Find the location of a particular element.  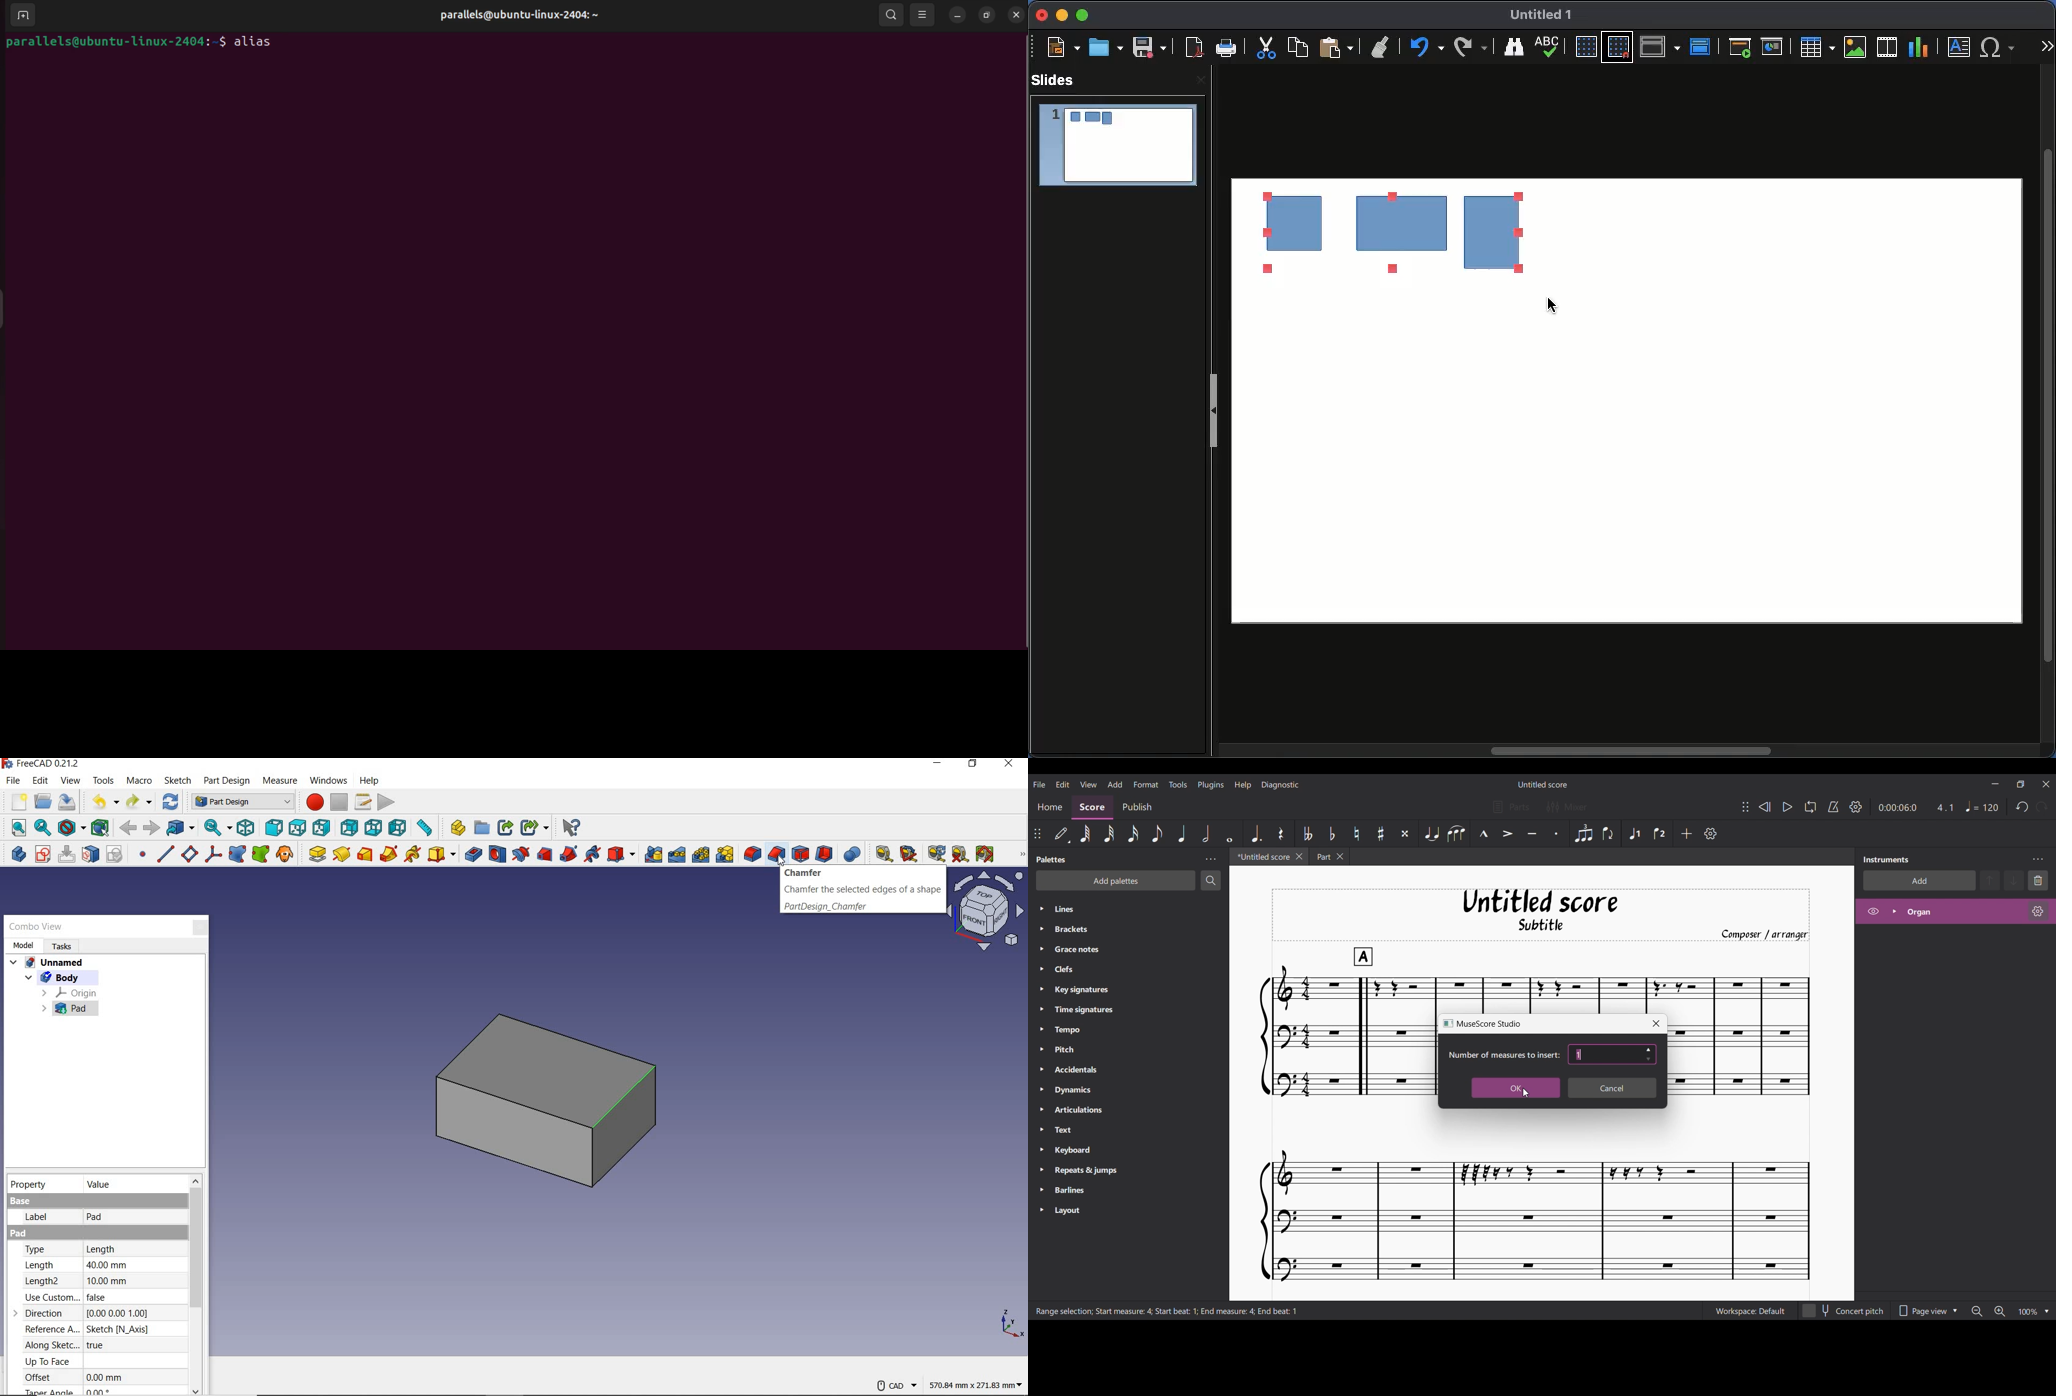

Print is located at coordinates (1226, 46).